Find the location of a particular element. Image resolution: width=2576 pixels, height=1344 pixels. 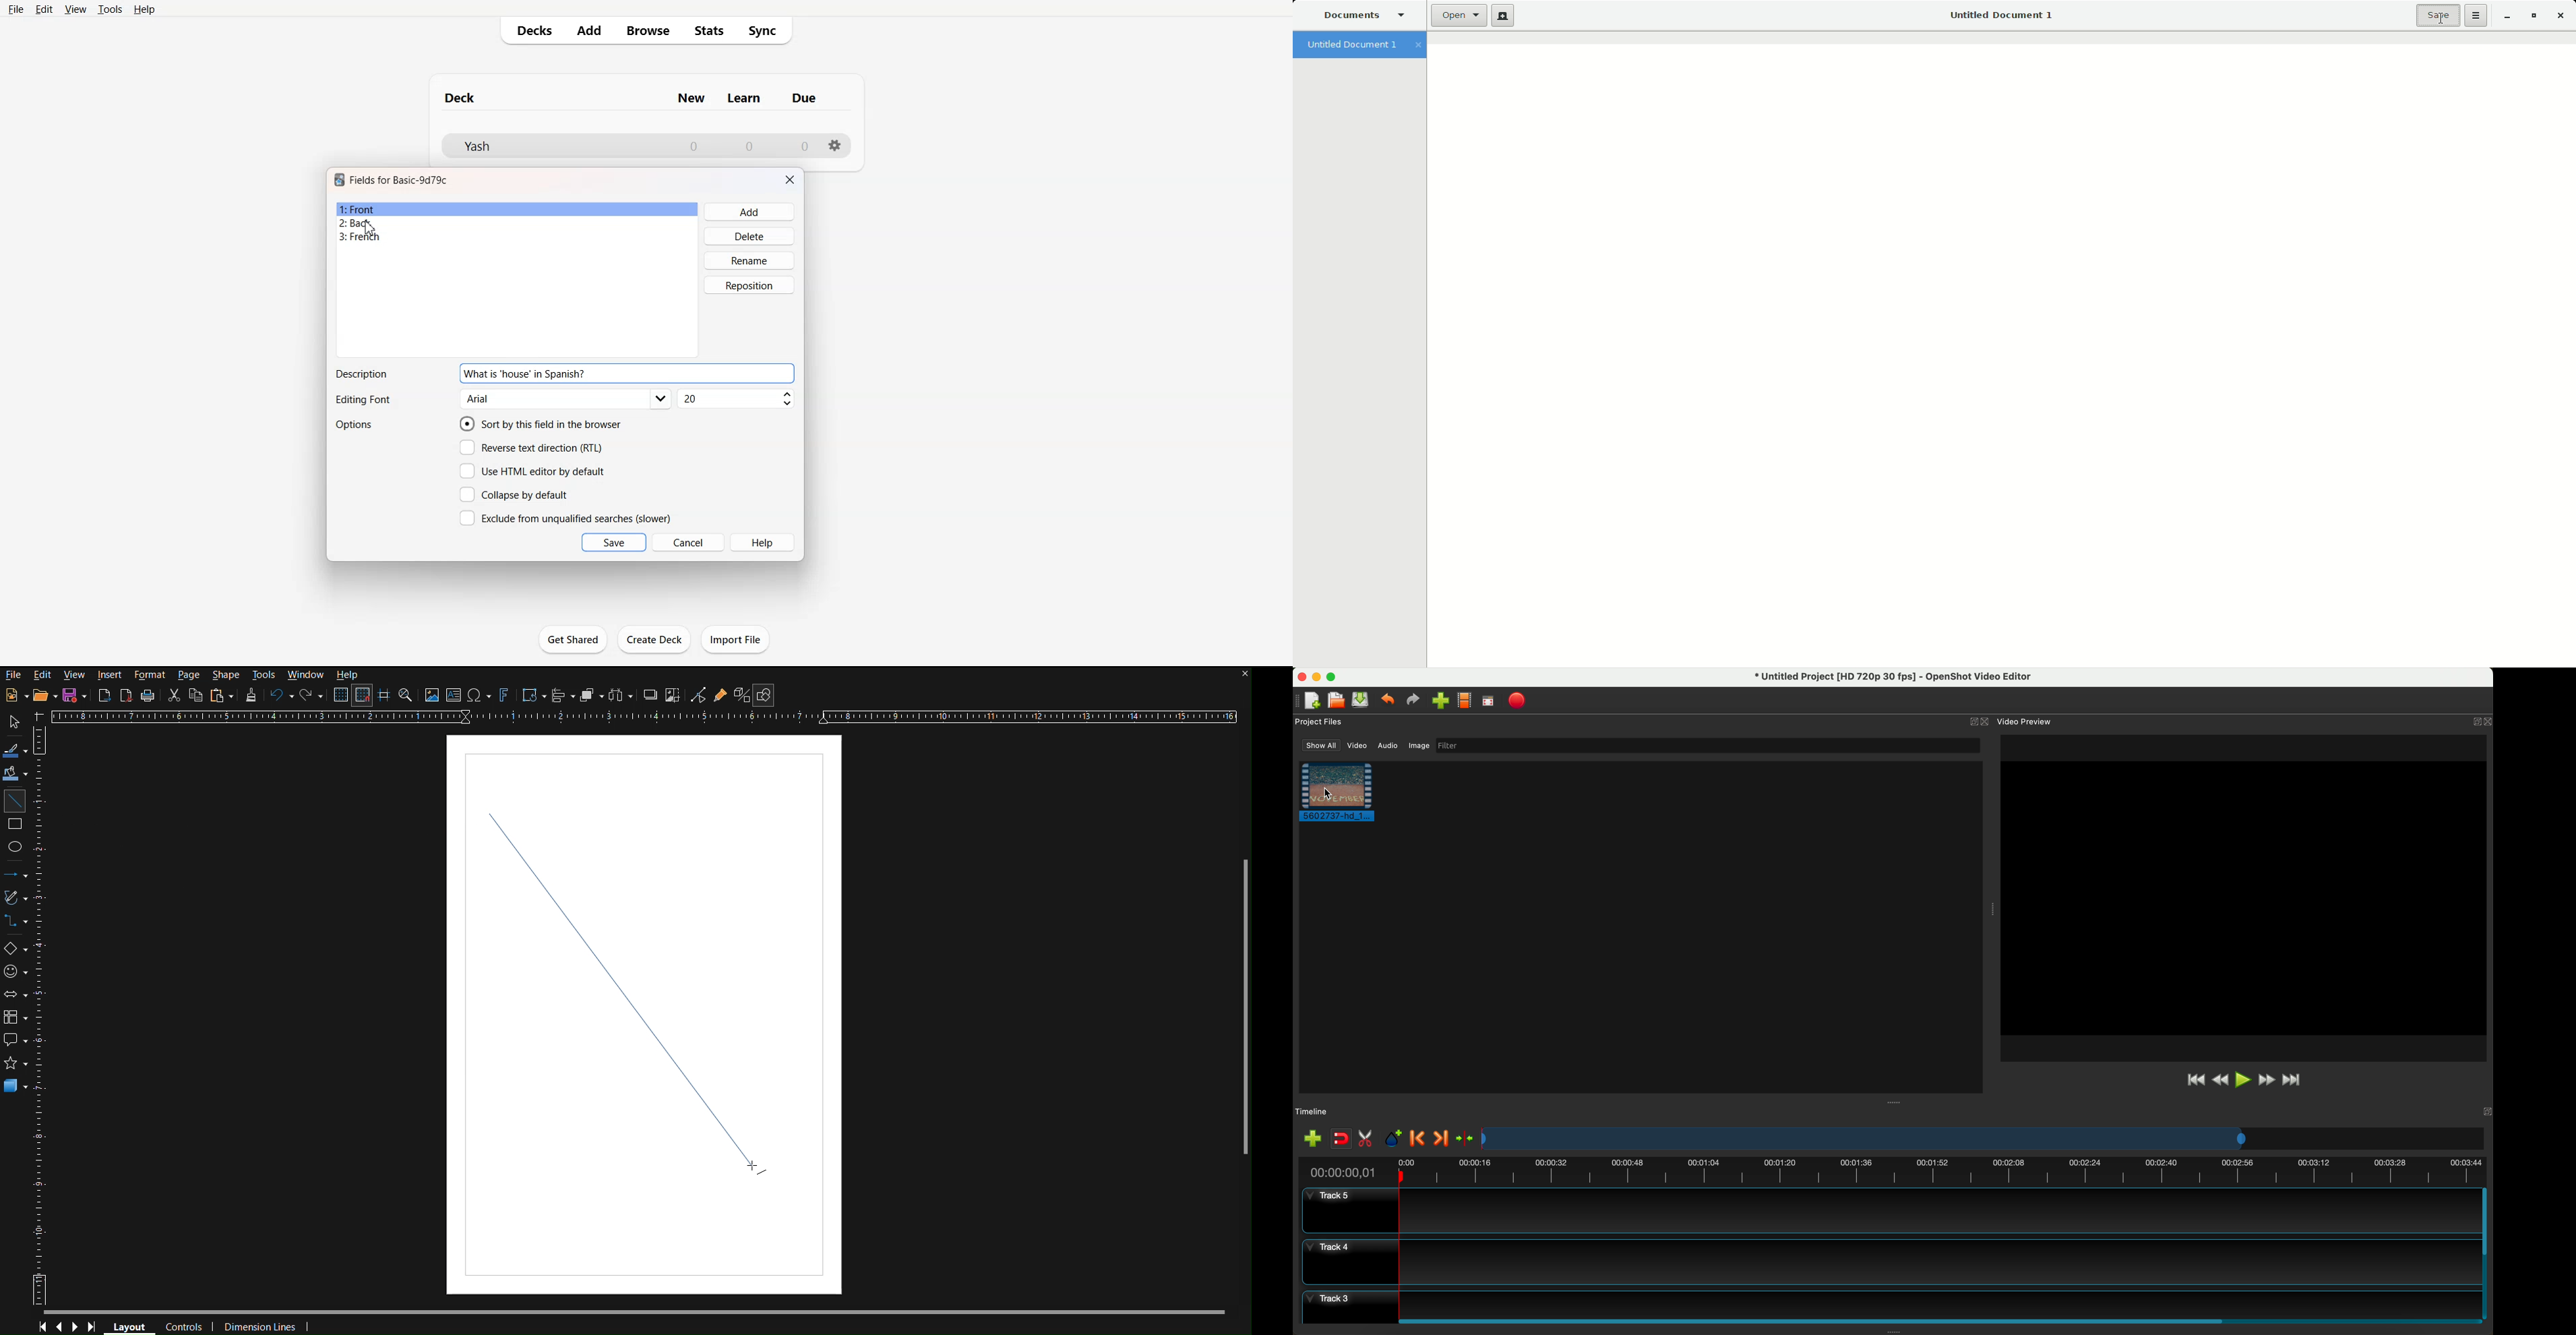

Number of New cards is located at coordinates (693, 146).